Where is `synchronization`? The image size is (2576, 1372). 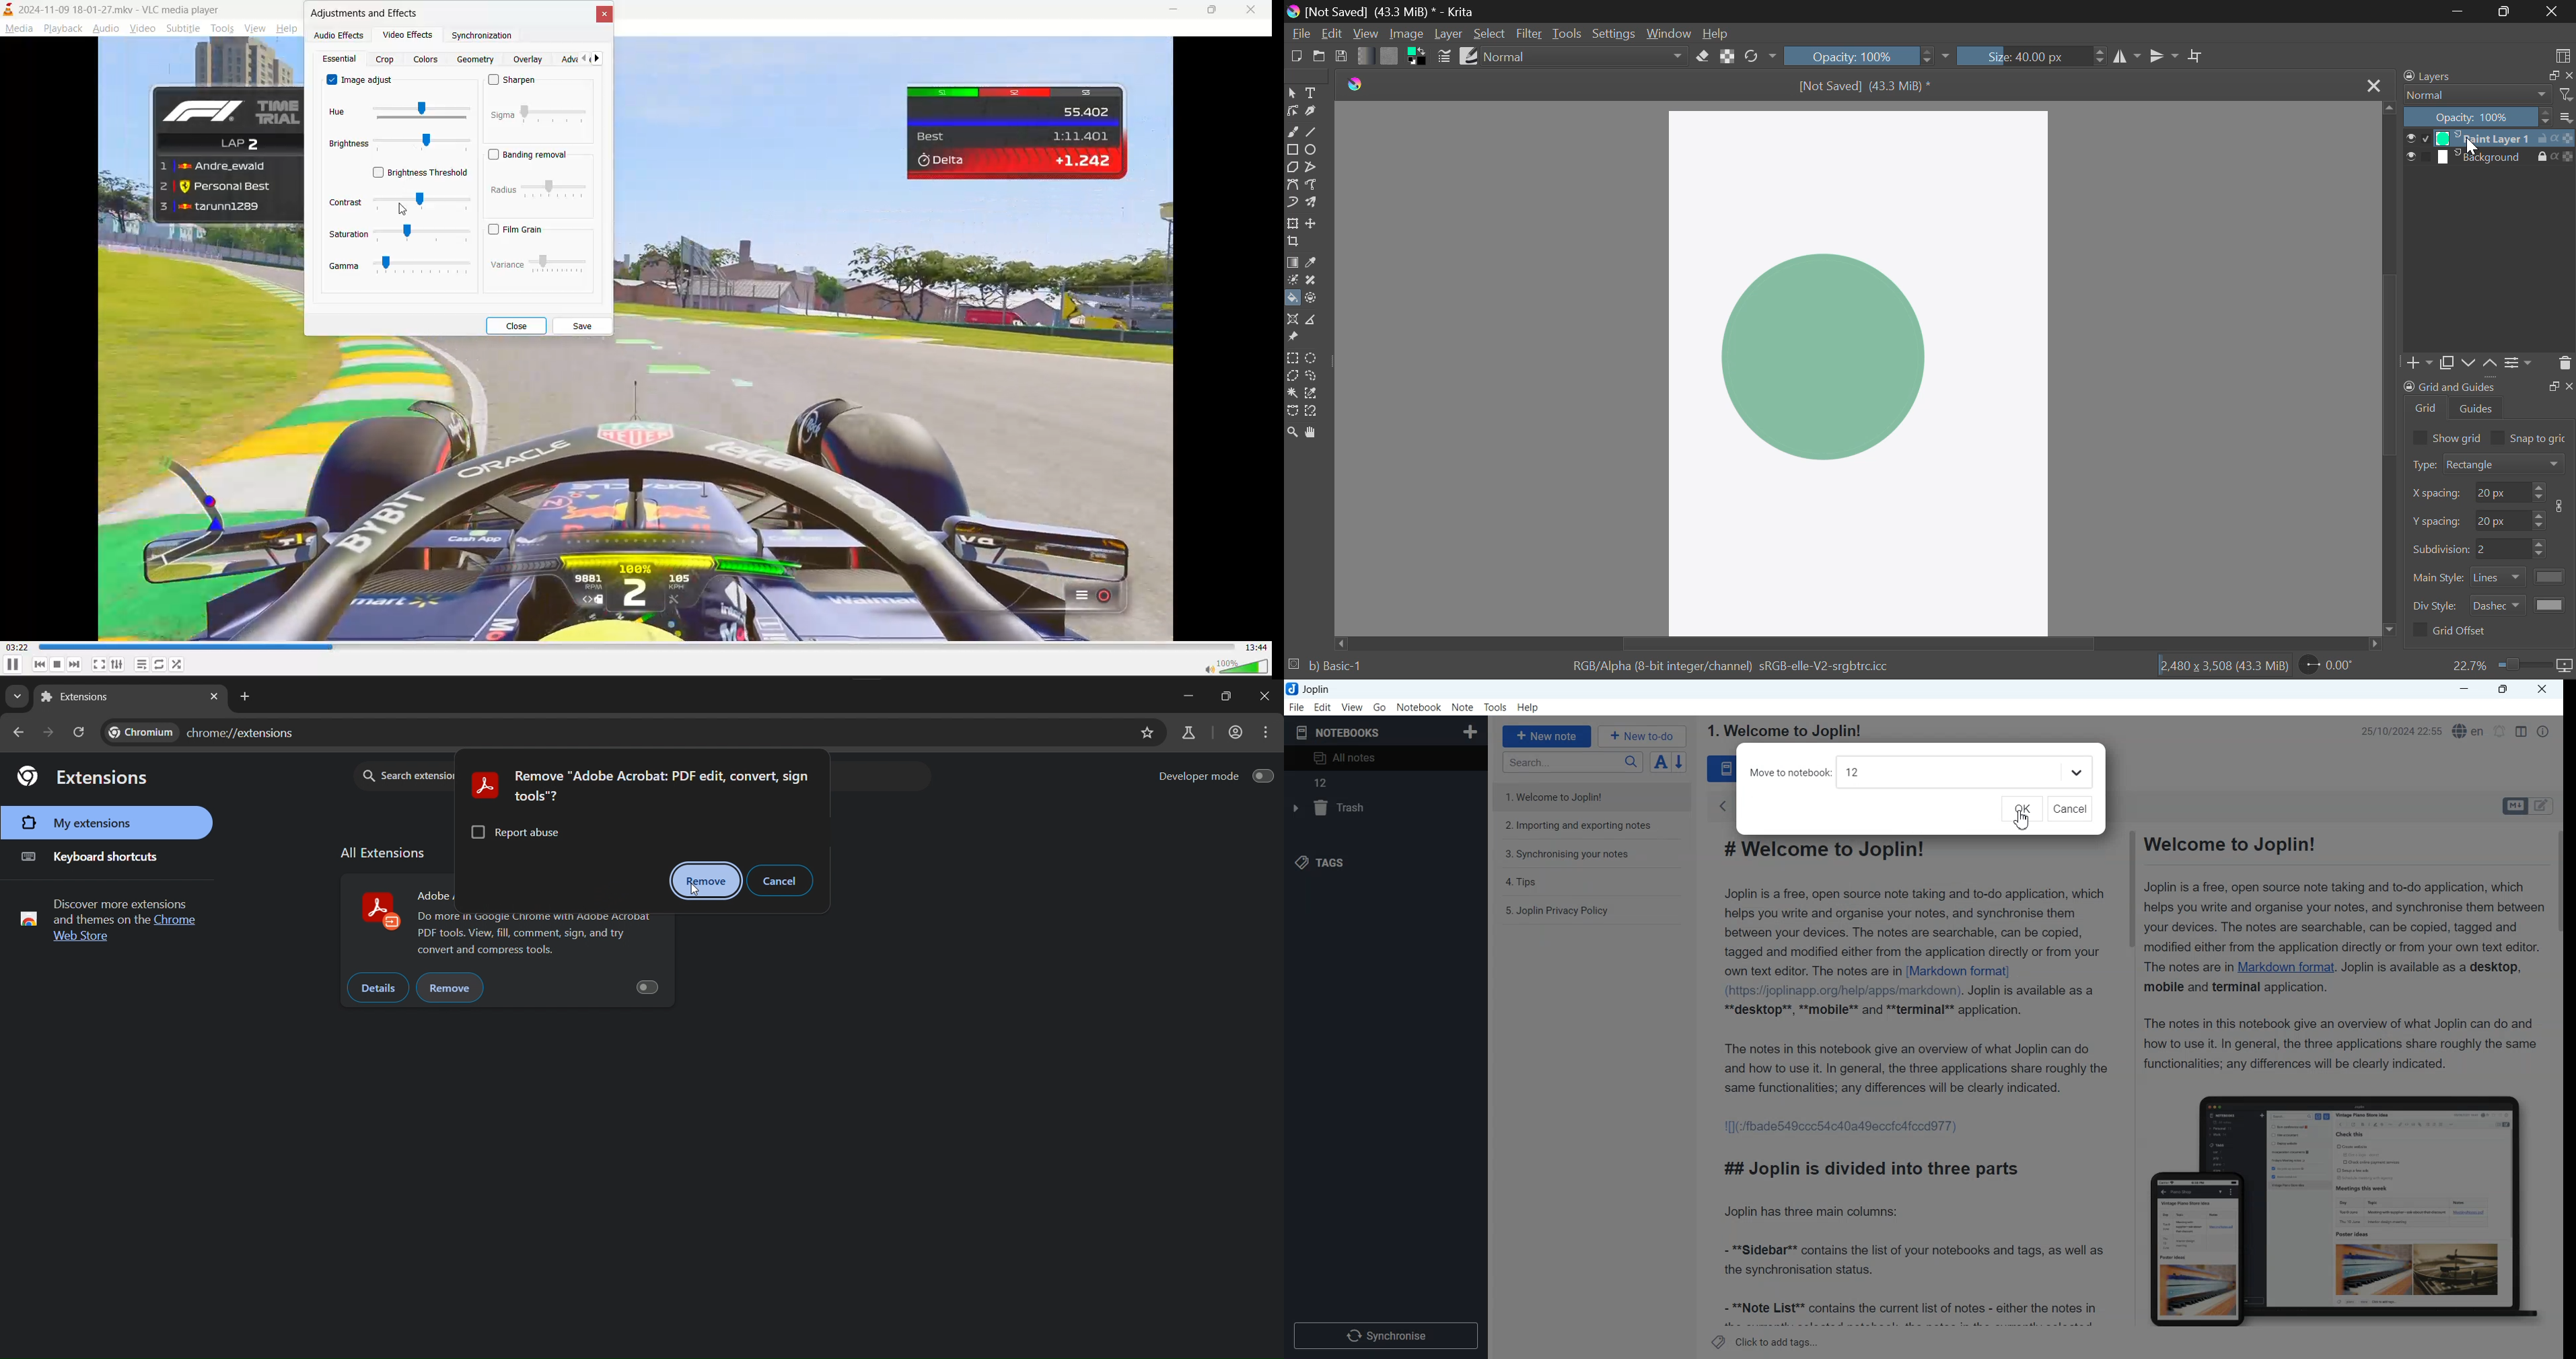
synchronization is located at coordinates (486, 38).